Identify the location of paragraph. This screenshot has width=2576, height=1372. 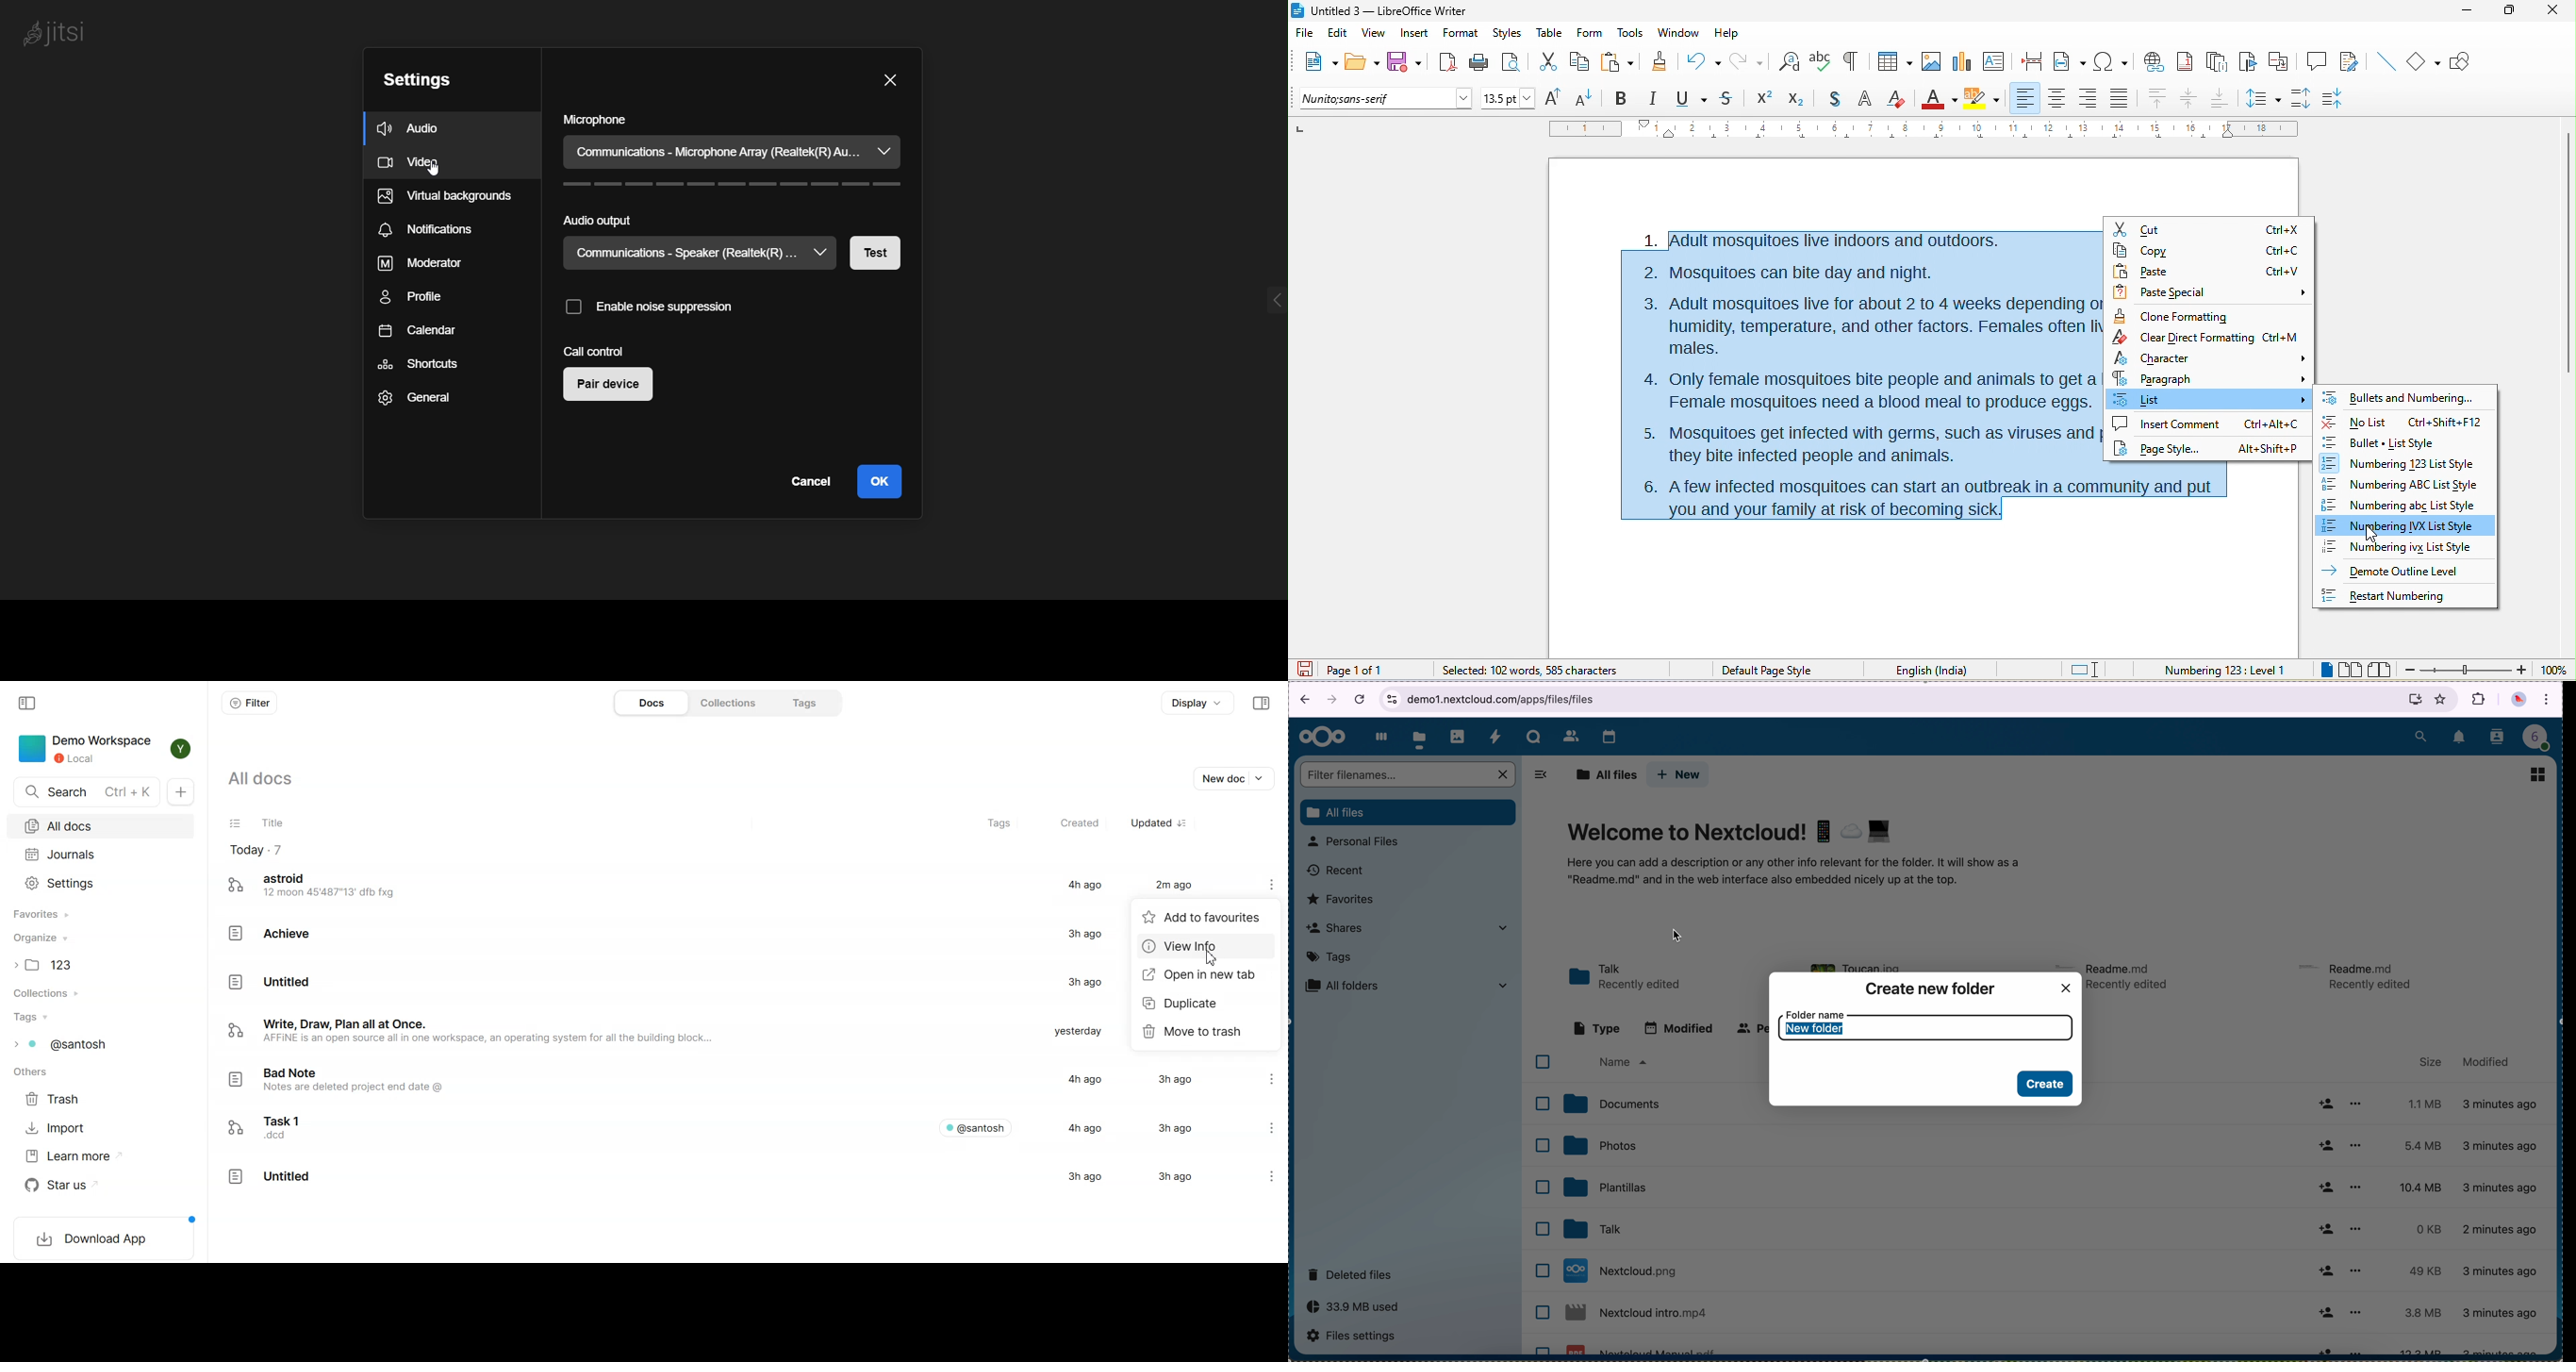
(2210, 378).